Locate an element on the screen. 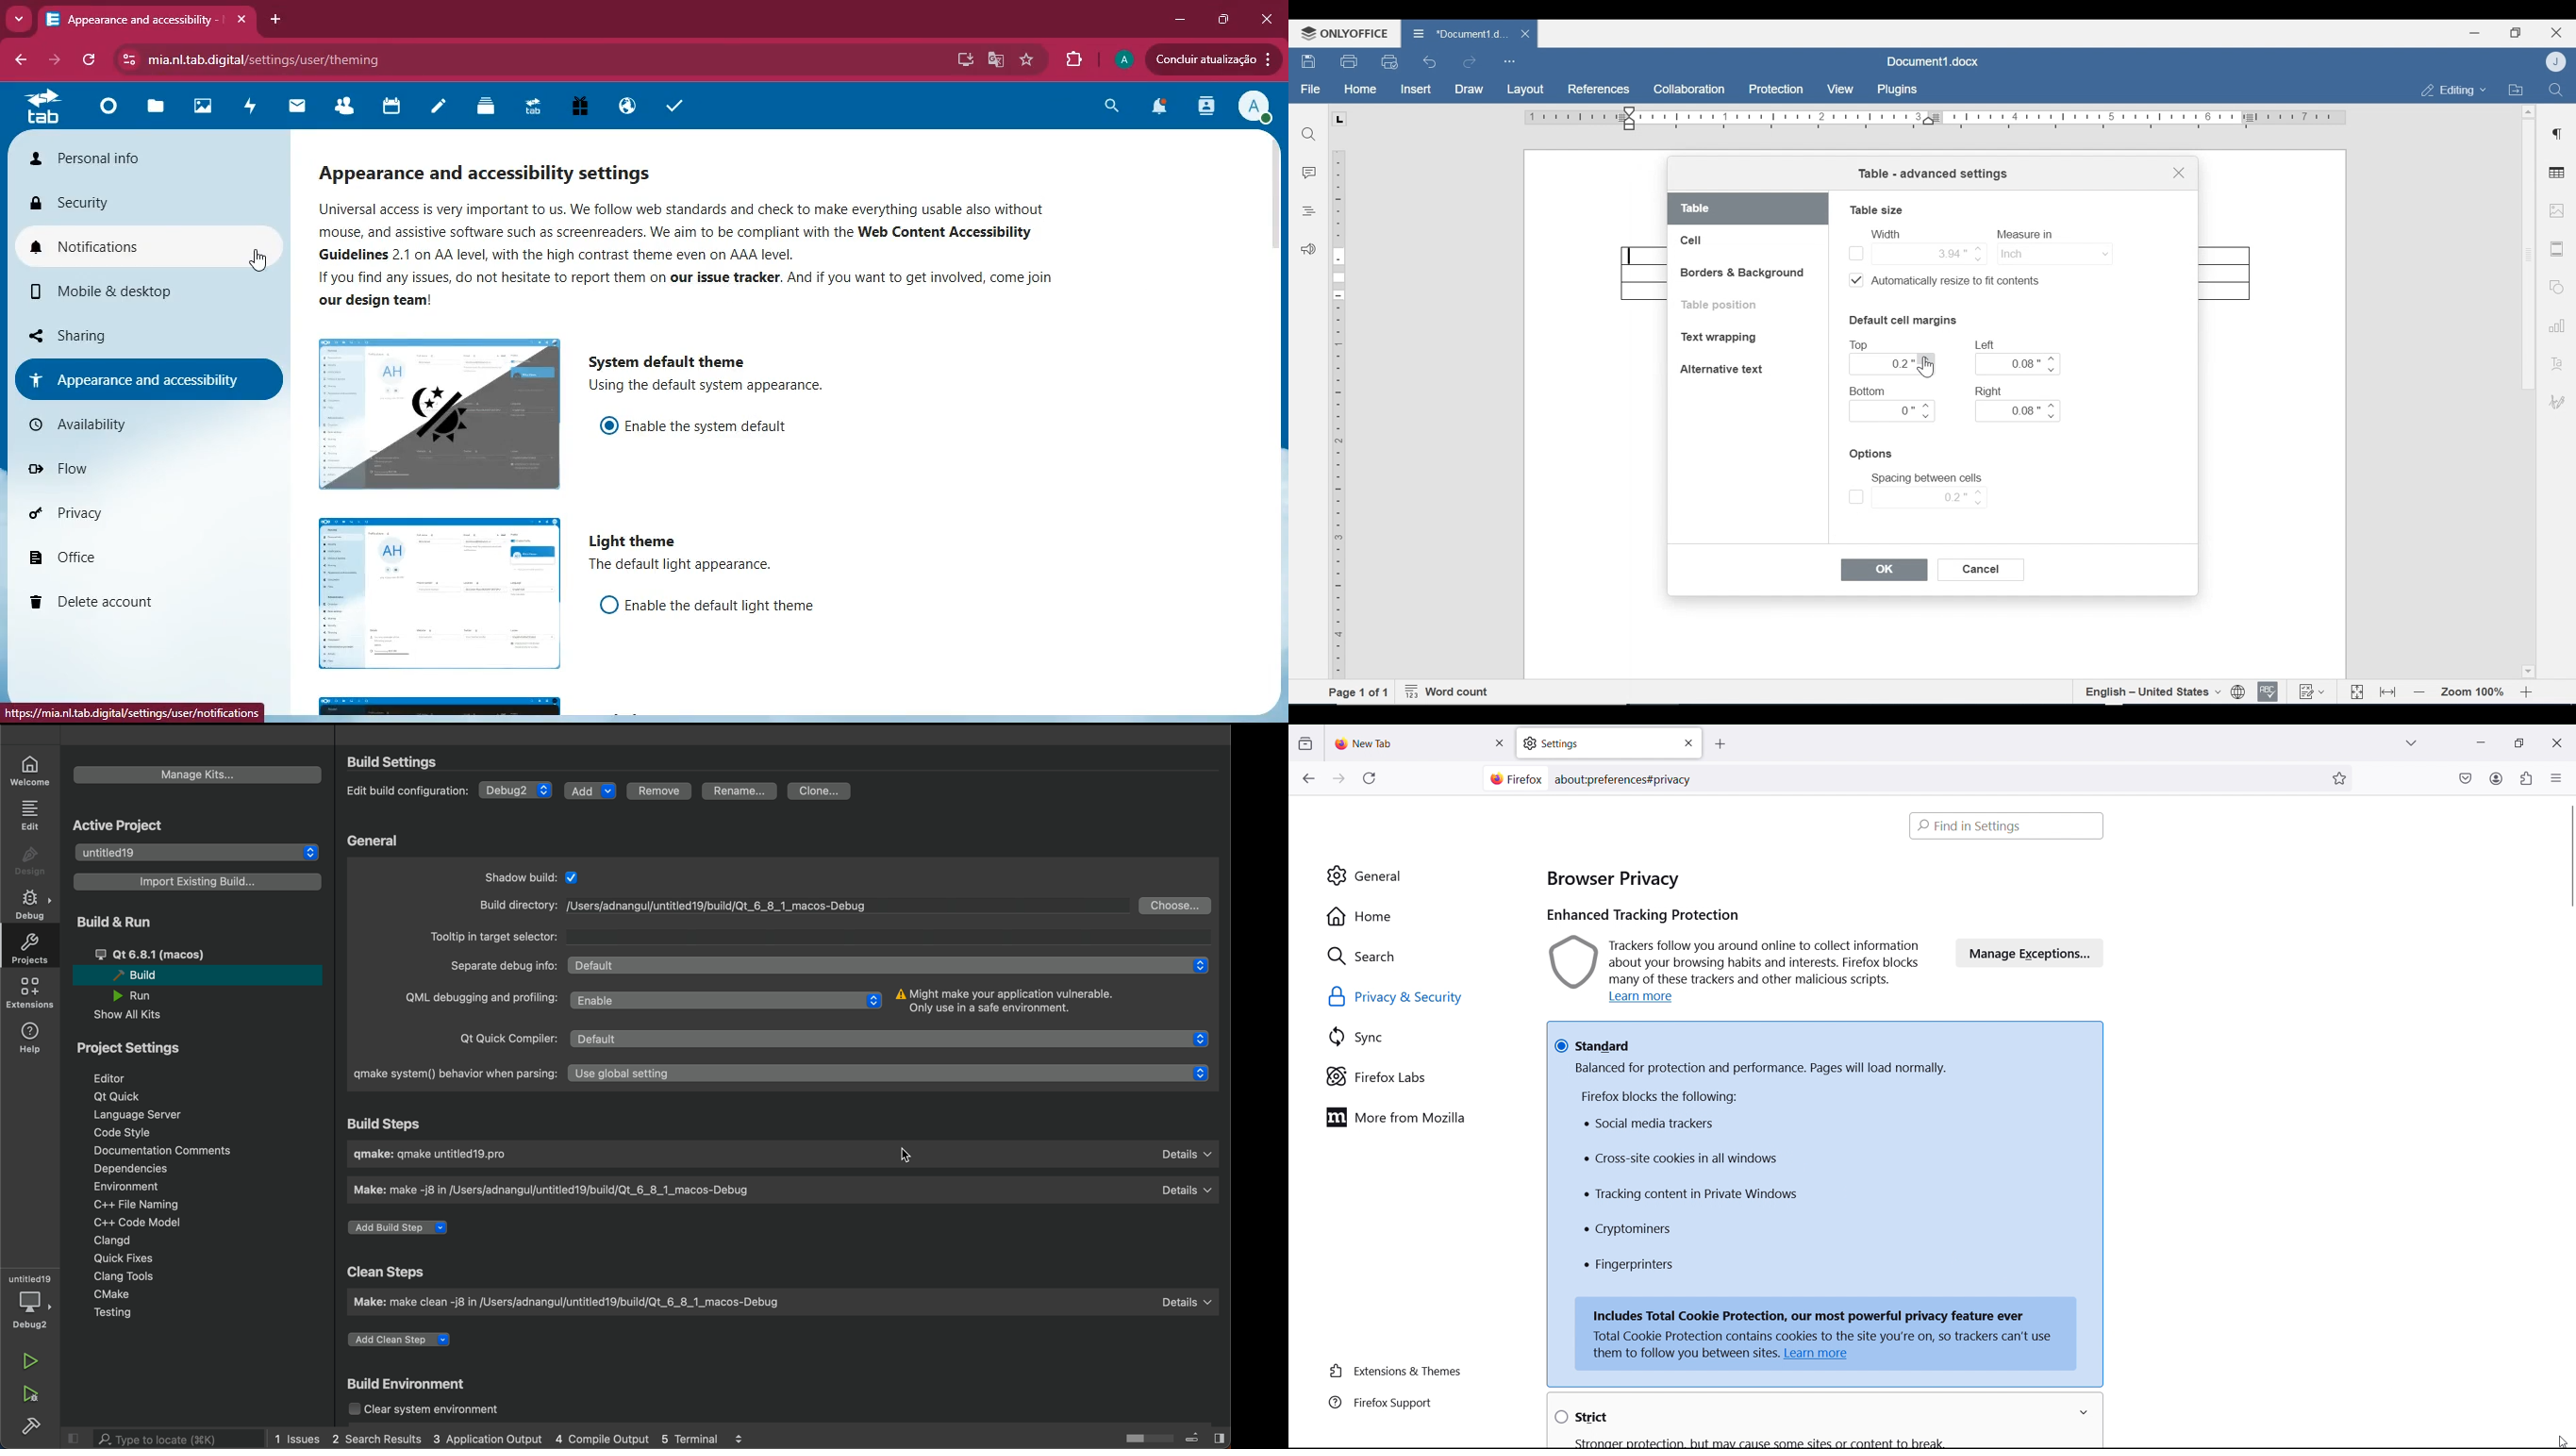 This screenshot has height=1456, width=2576. 0.2 is located at coordinates (1918, 497).